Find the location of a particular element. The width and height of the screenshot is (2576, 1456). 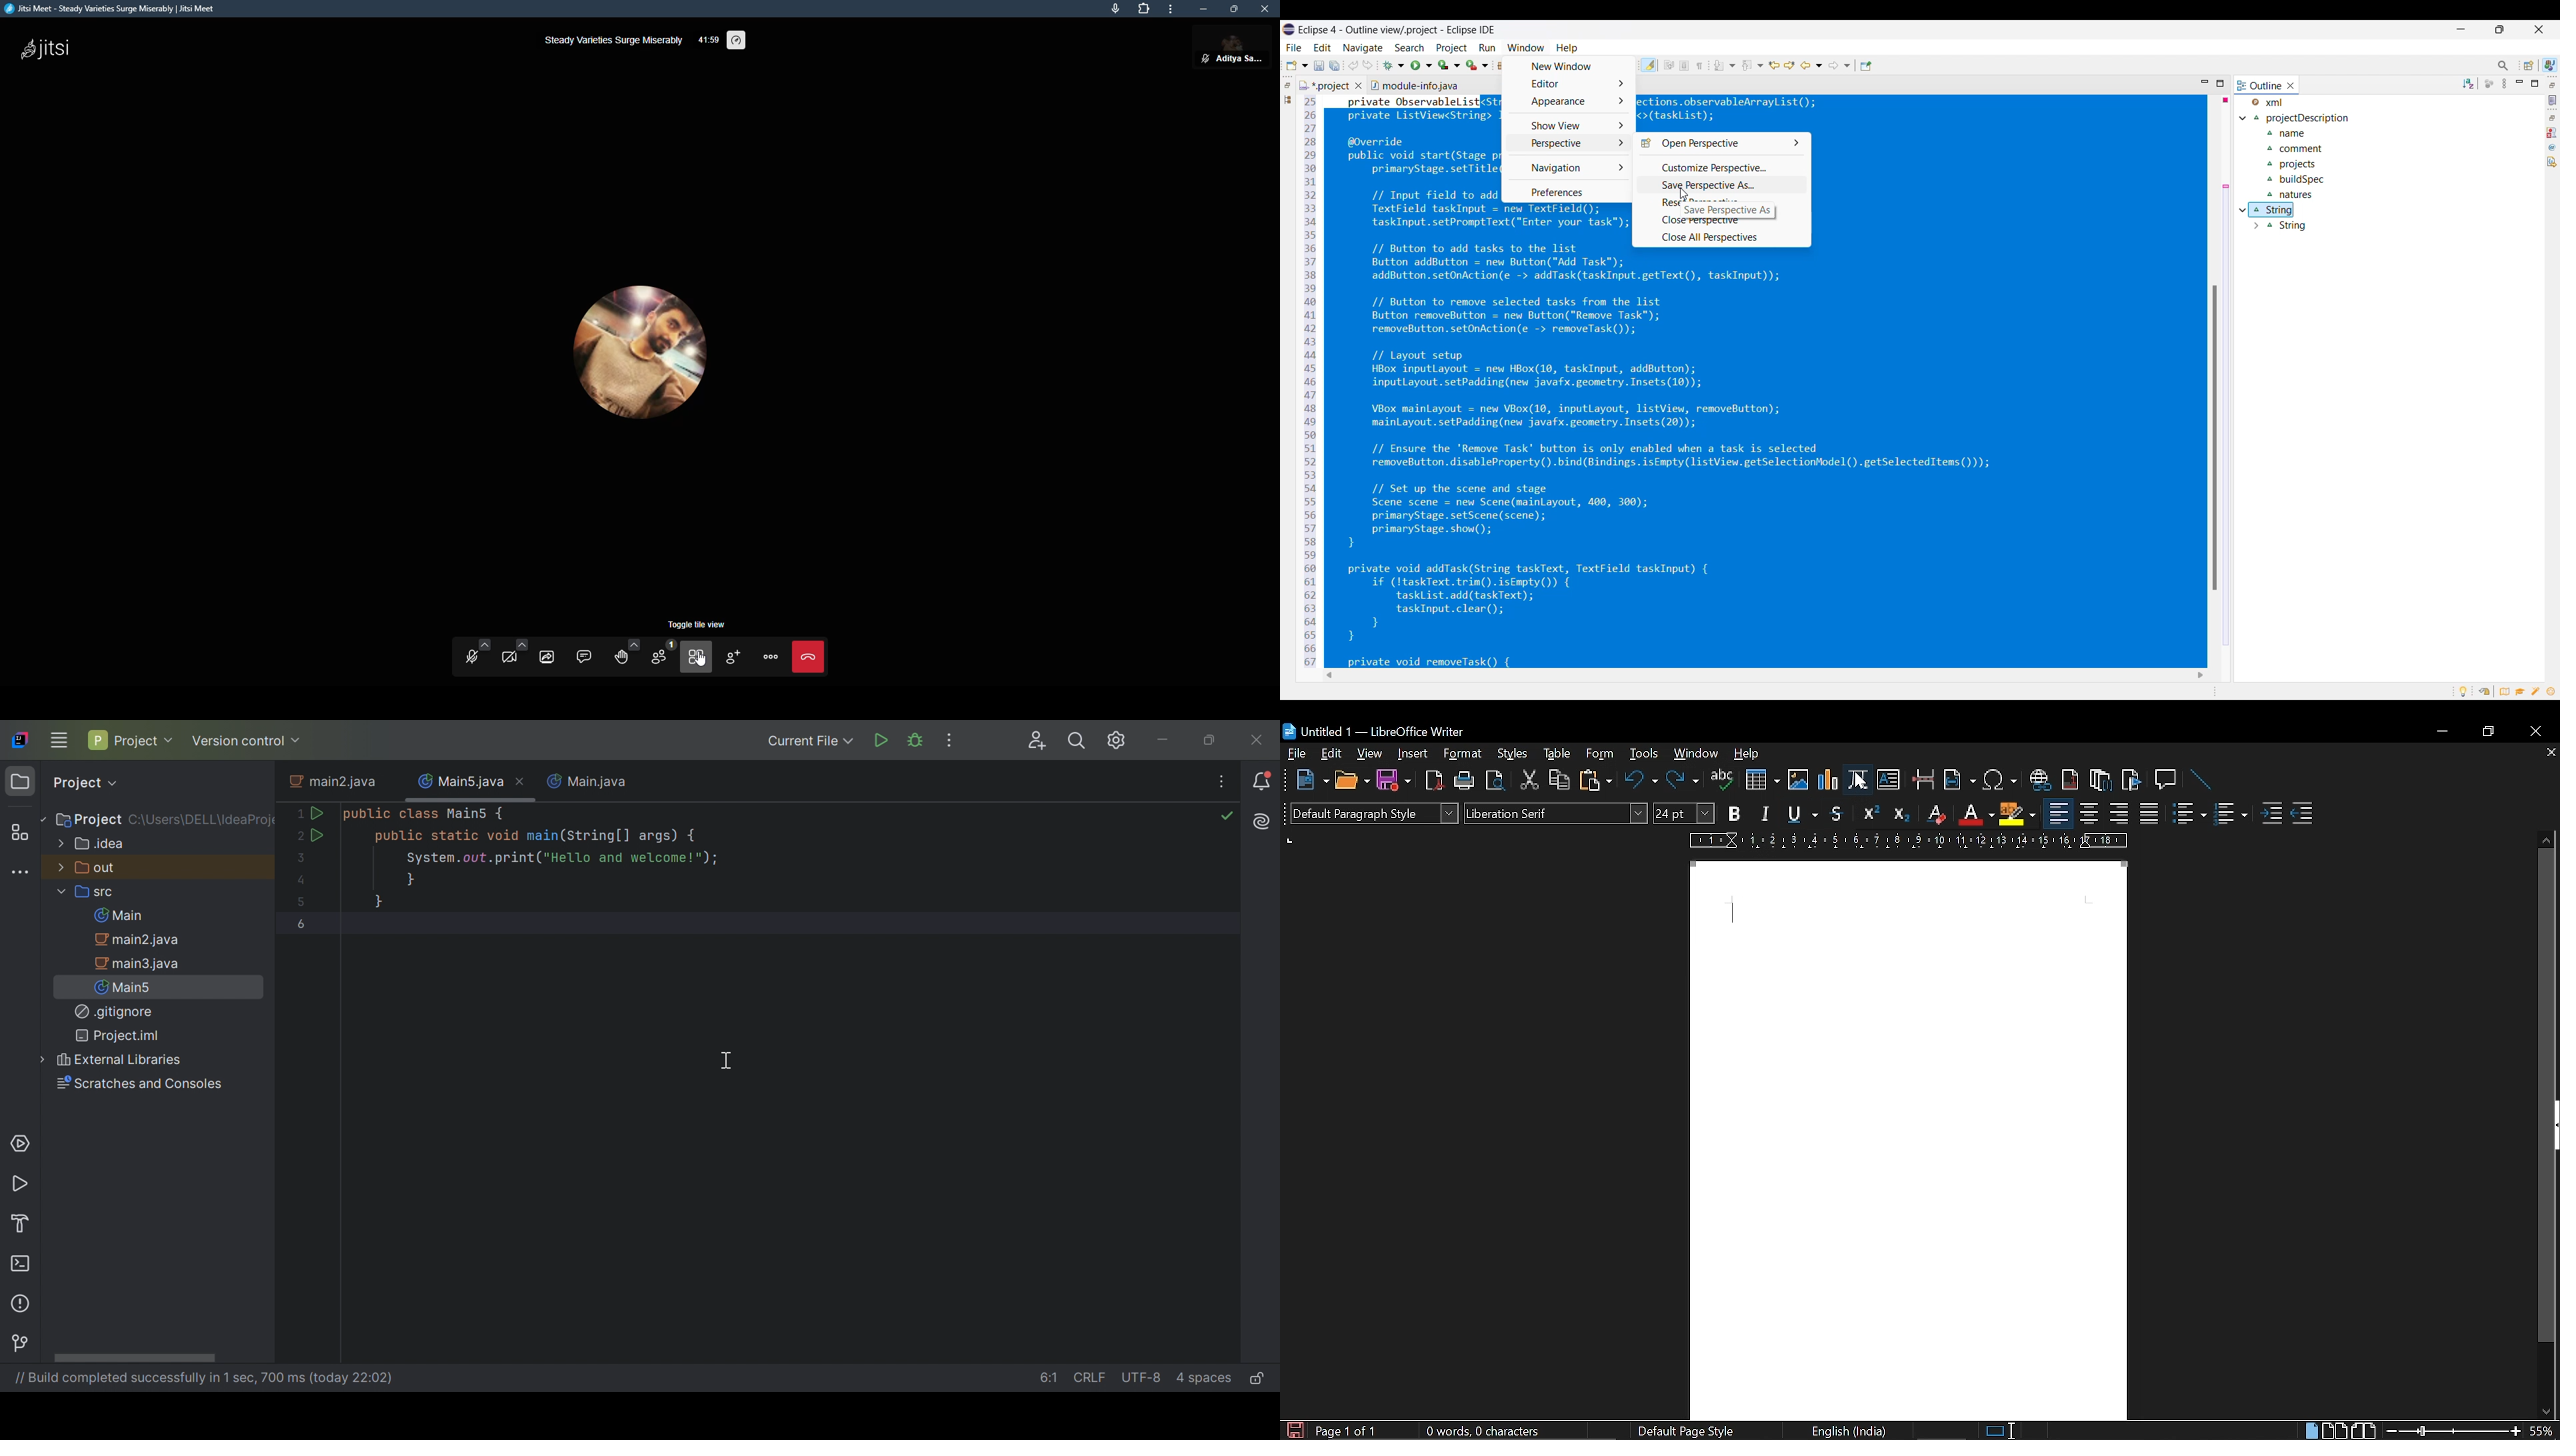

insert chart is located at coordinates (1827, 779).